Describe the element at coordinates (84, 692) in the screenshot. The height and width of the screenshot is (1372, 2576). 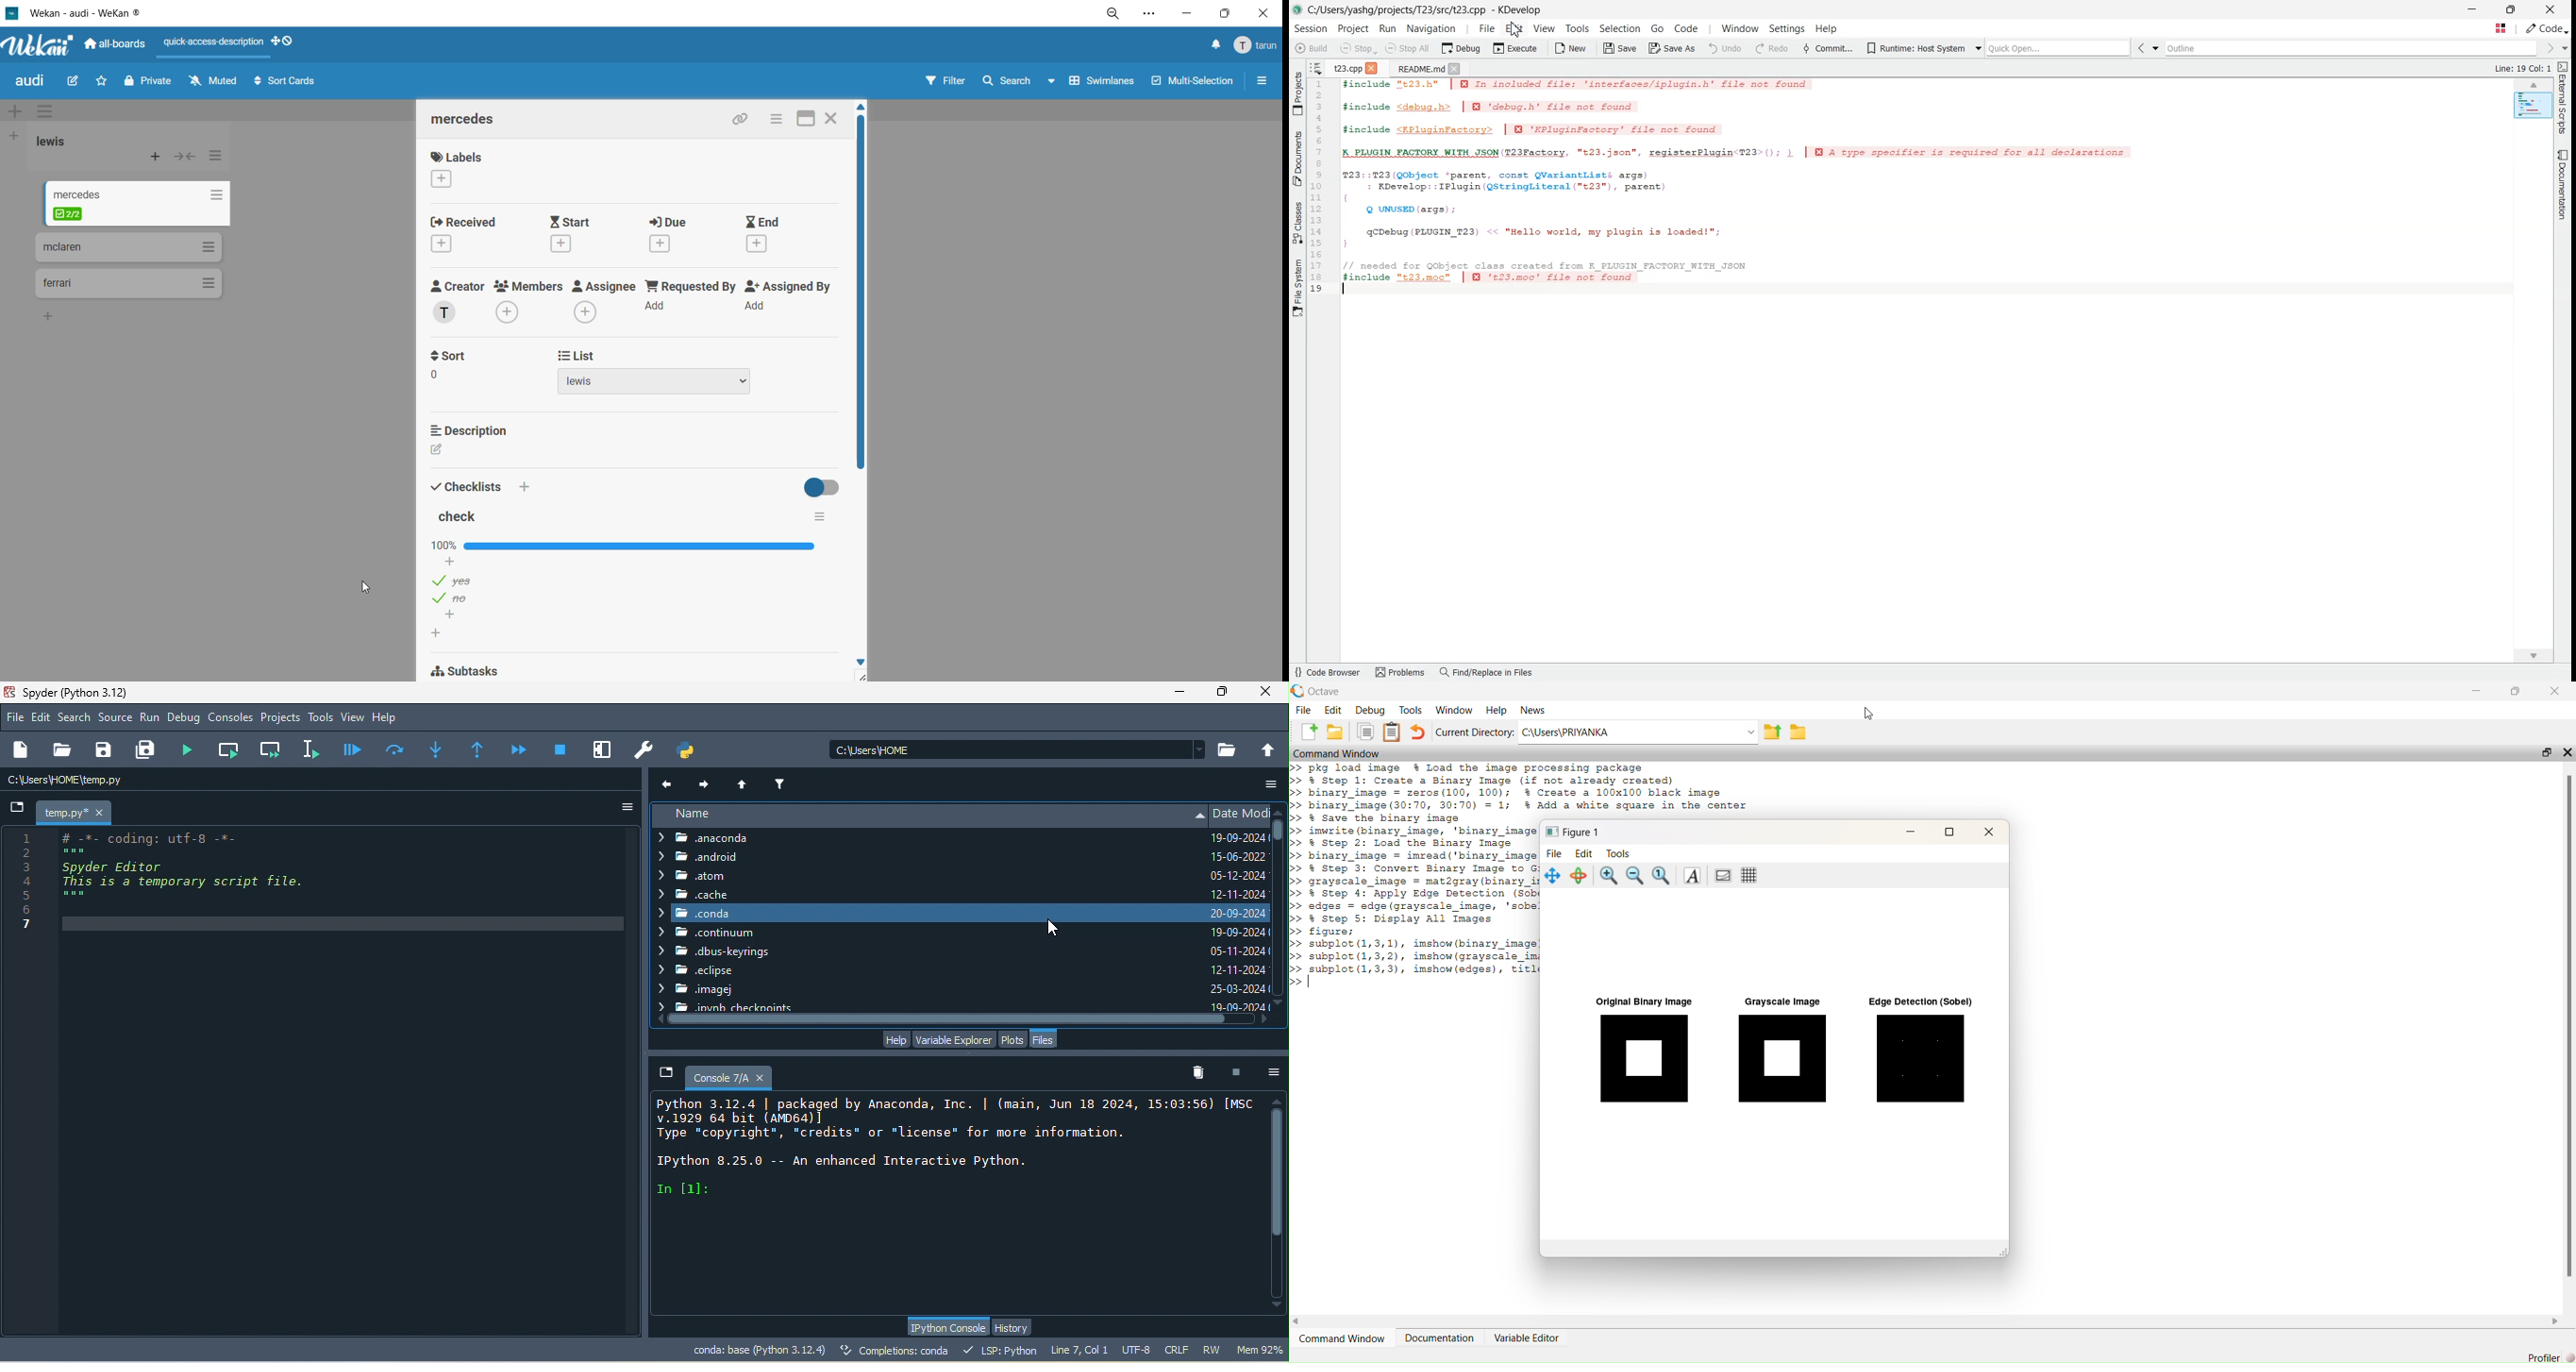
I see `spyder (python 3.12)` at that location.